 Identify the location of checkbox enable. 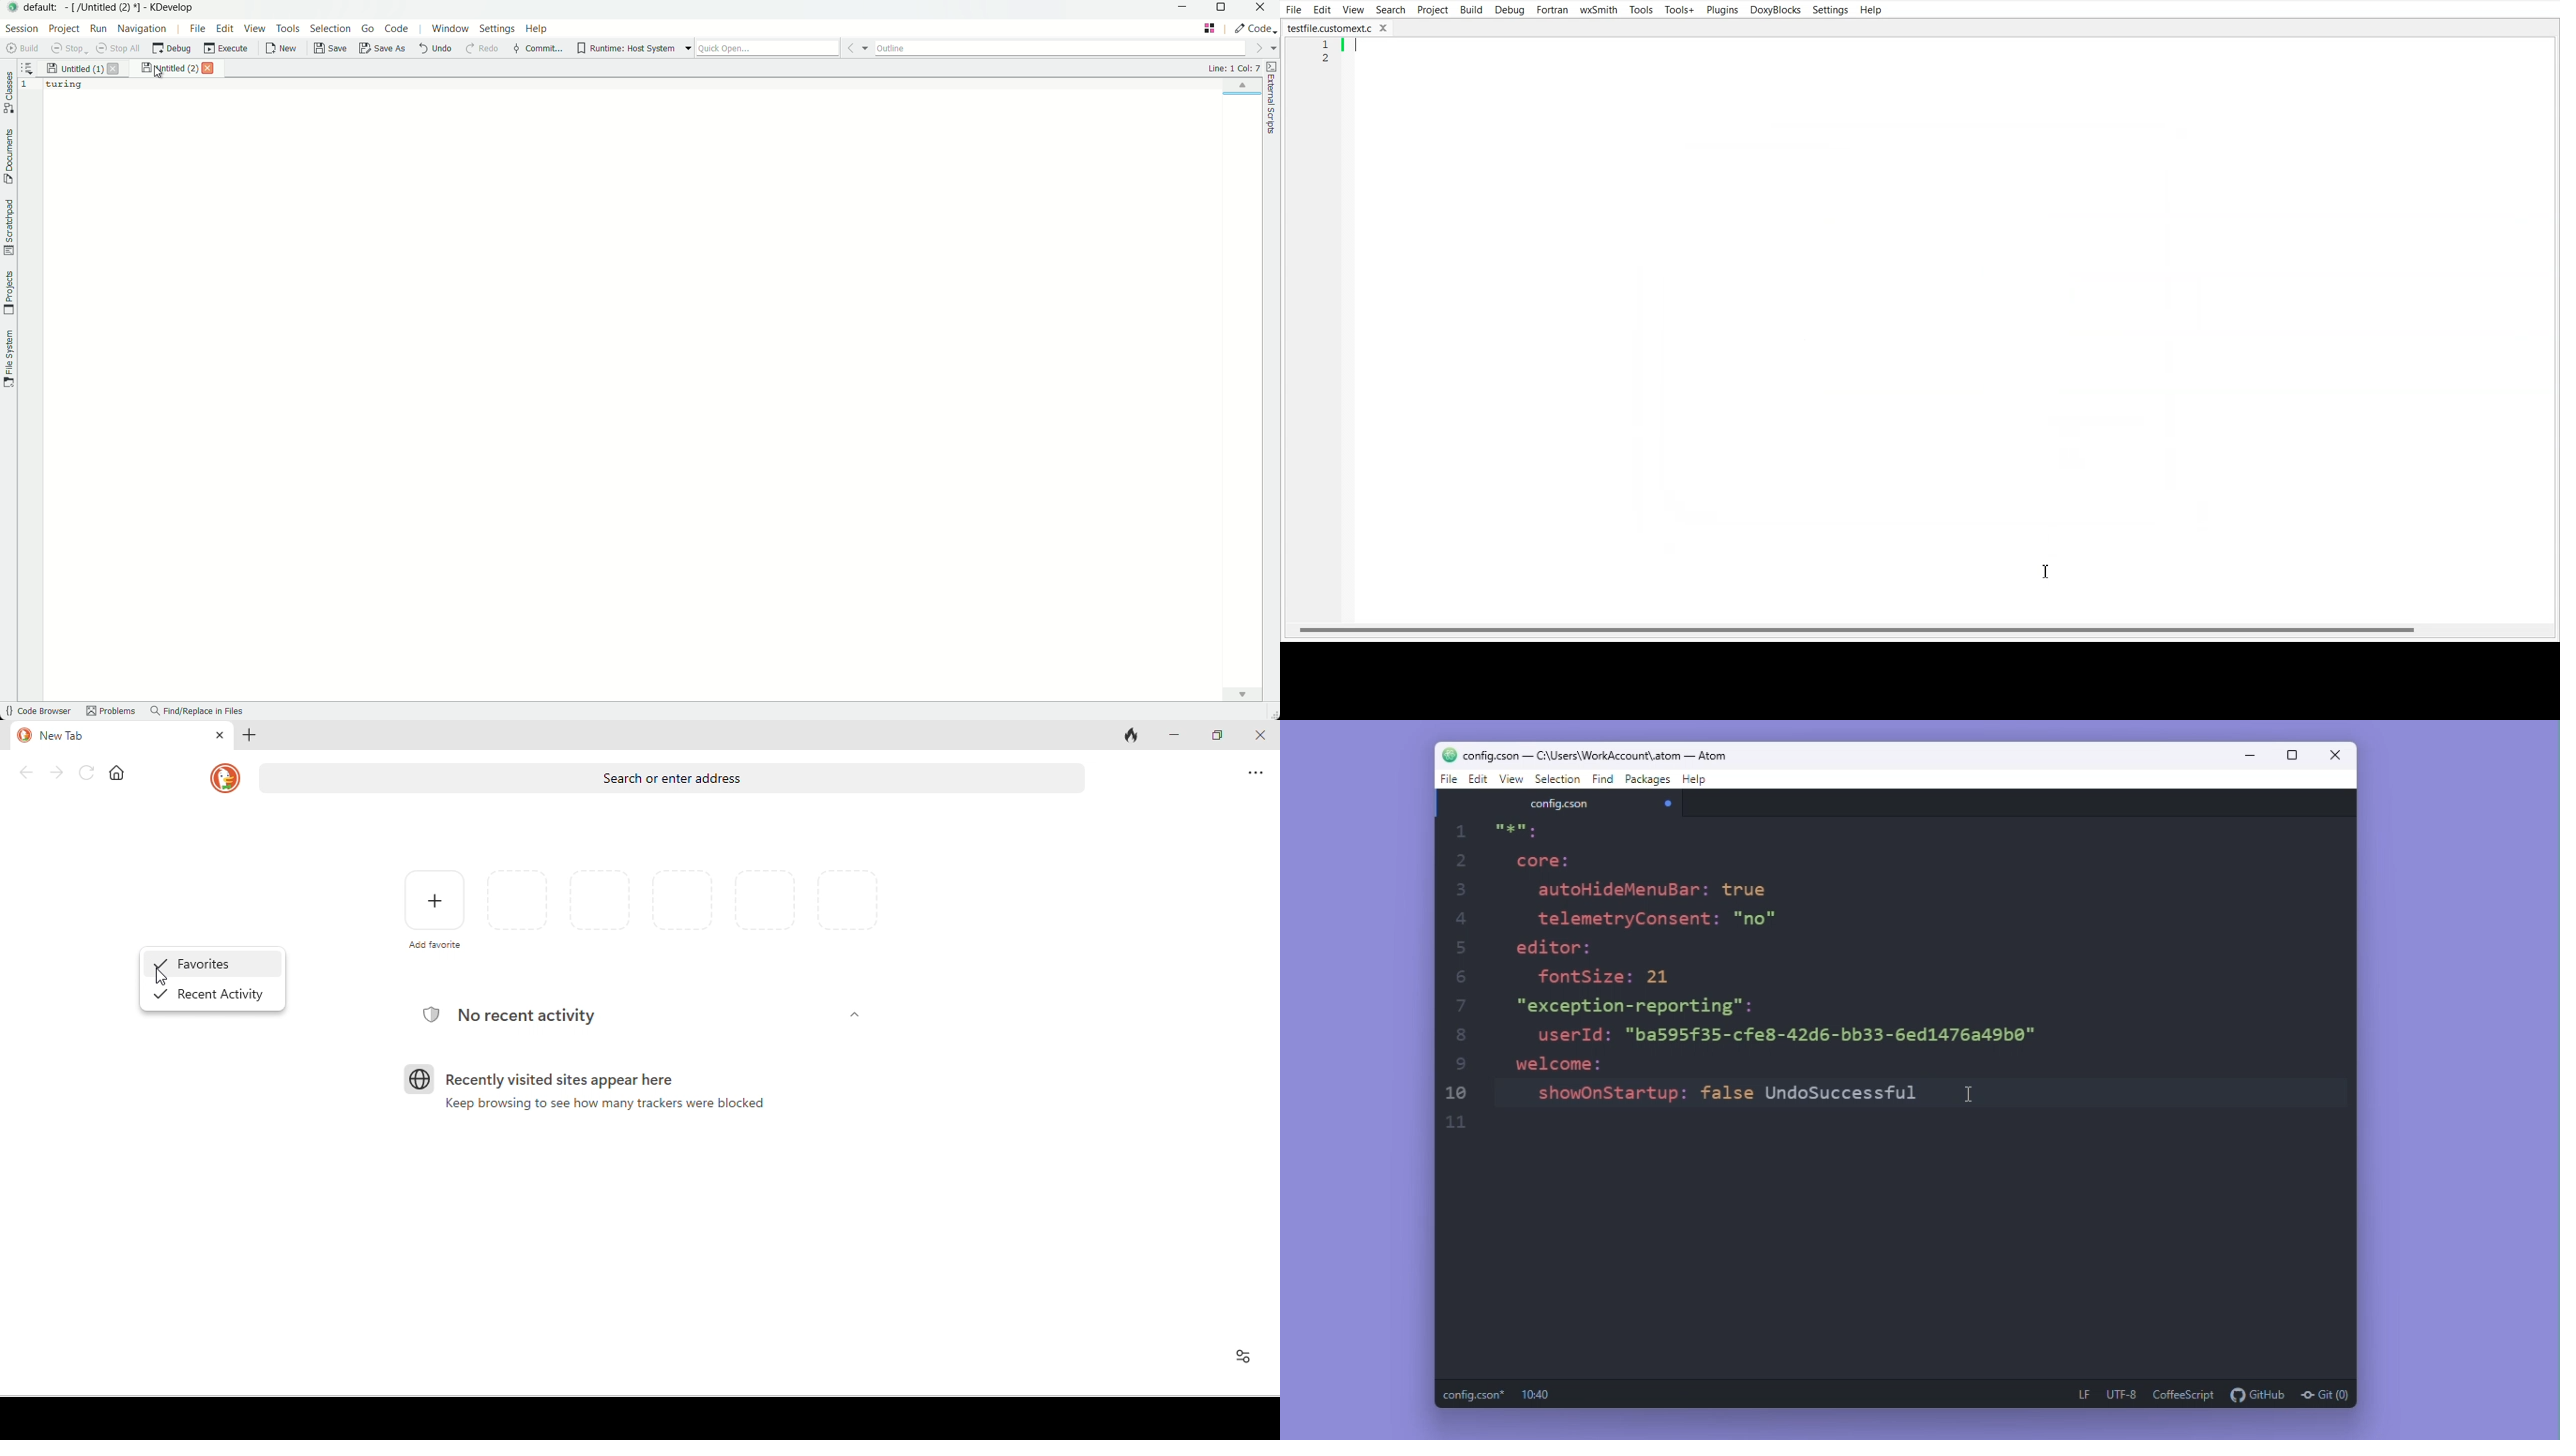
(162, 994).